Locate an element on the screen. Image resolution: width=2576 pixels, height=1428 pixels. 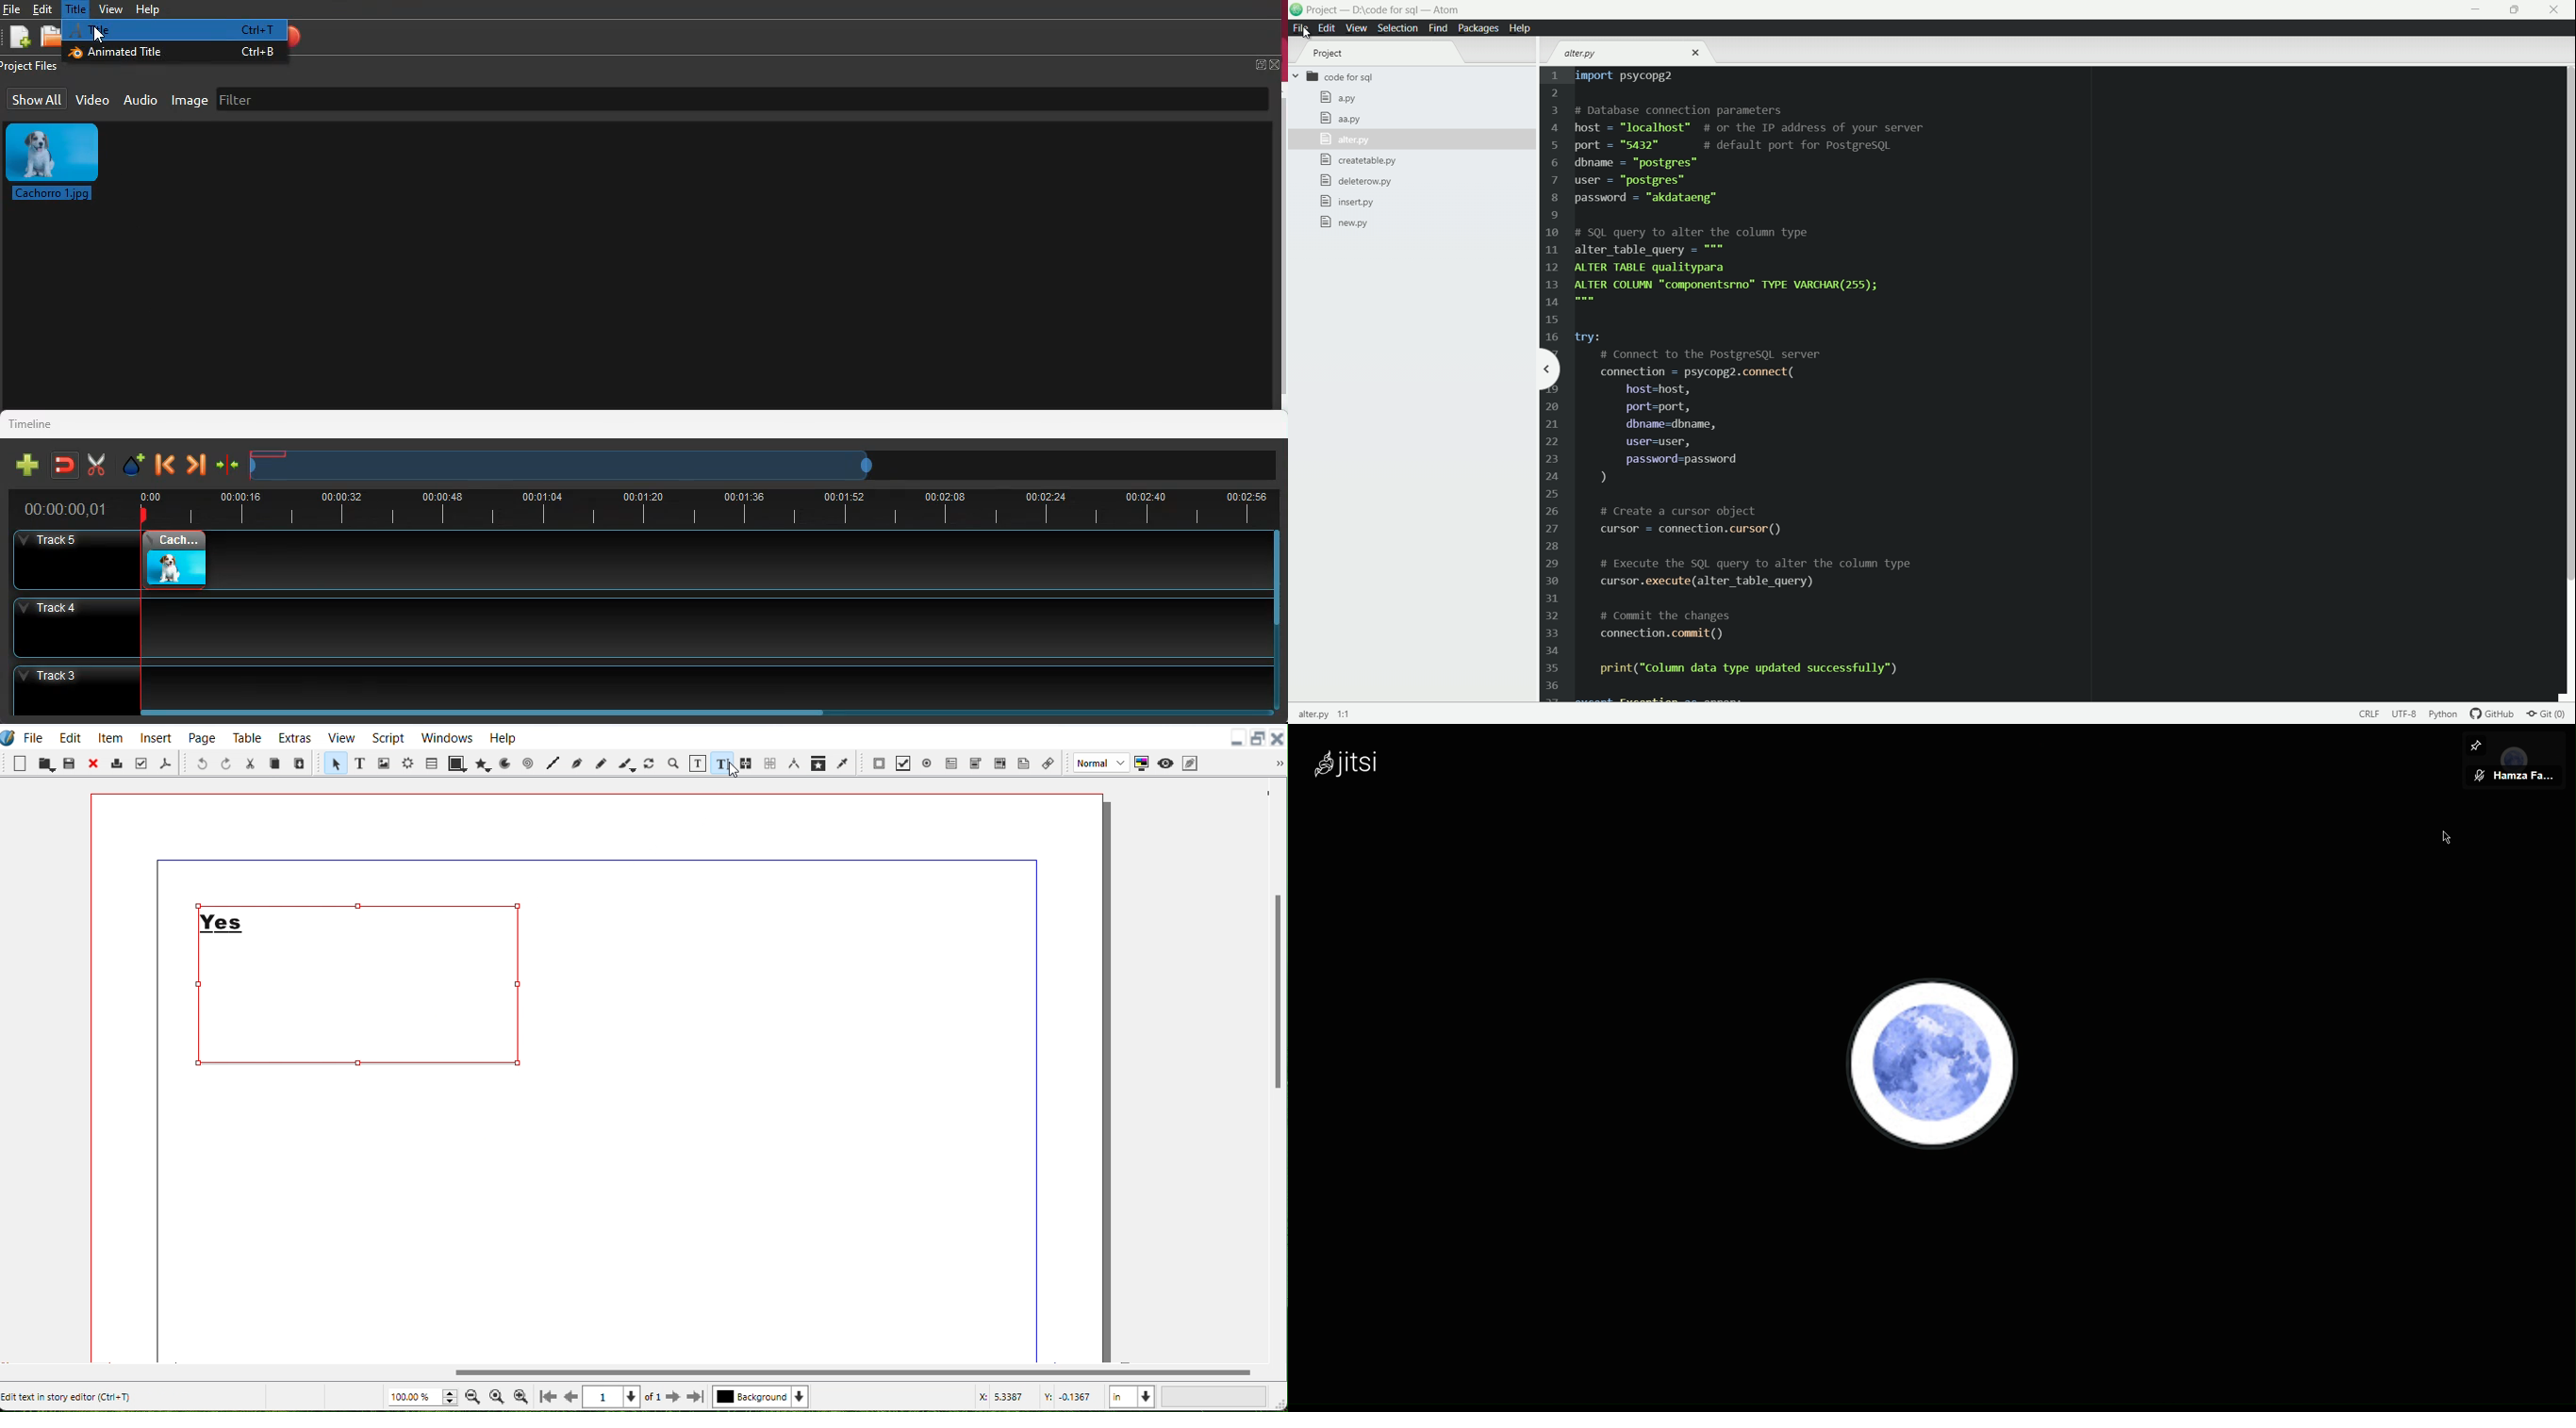
Vertical scroll bar is located at coordinates (631, 1372).